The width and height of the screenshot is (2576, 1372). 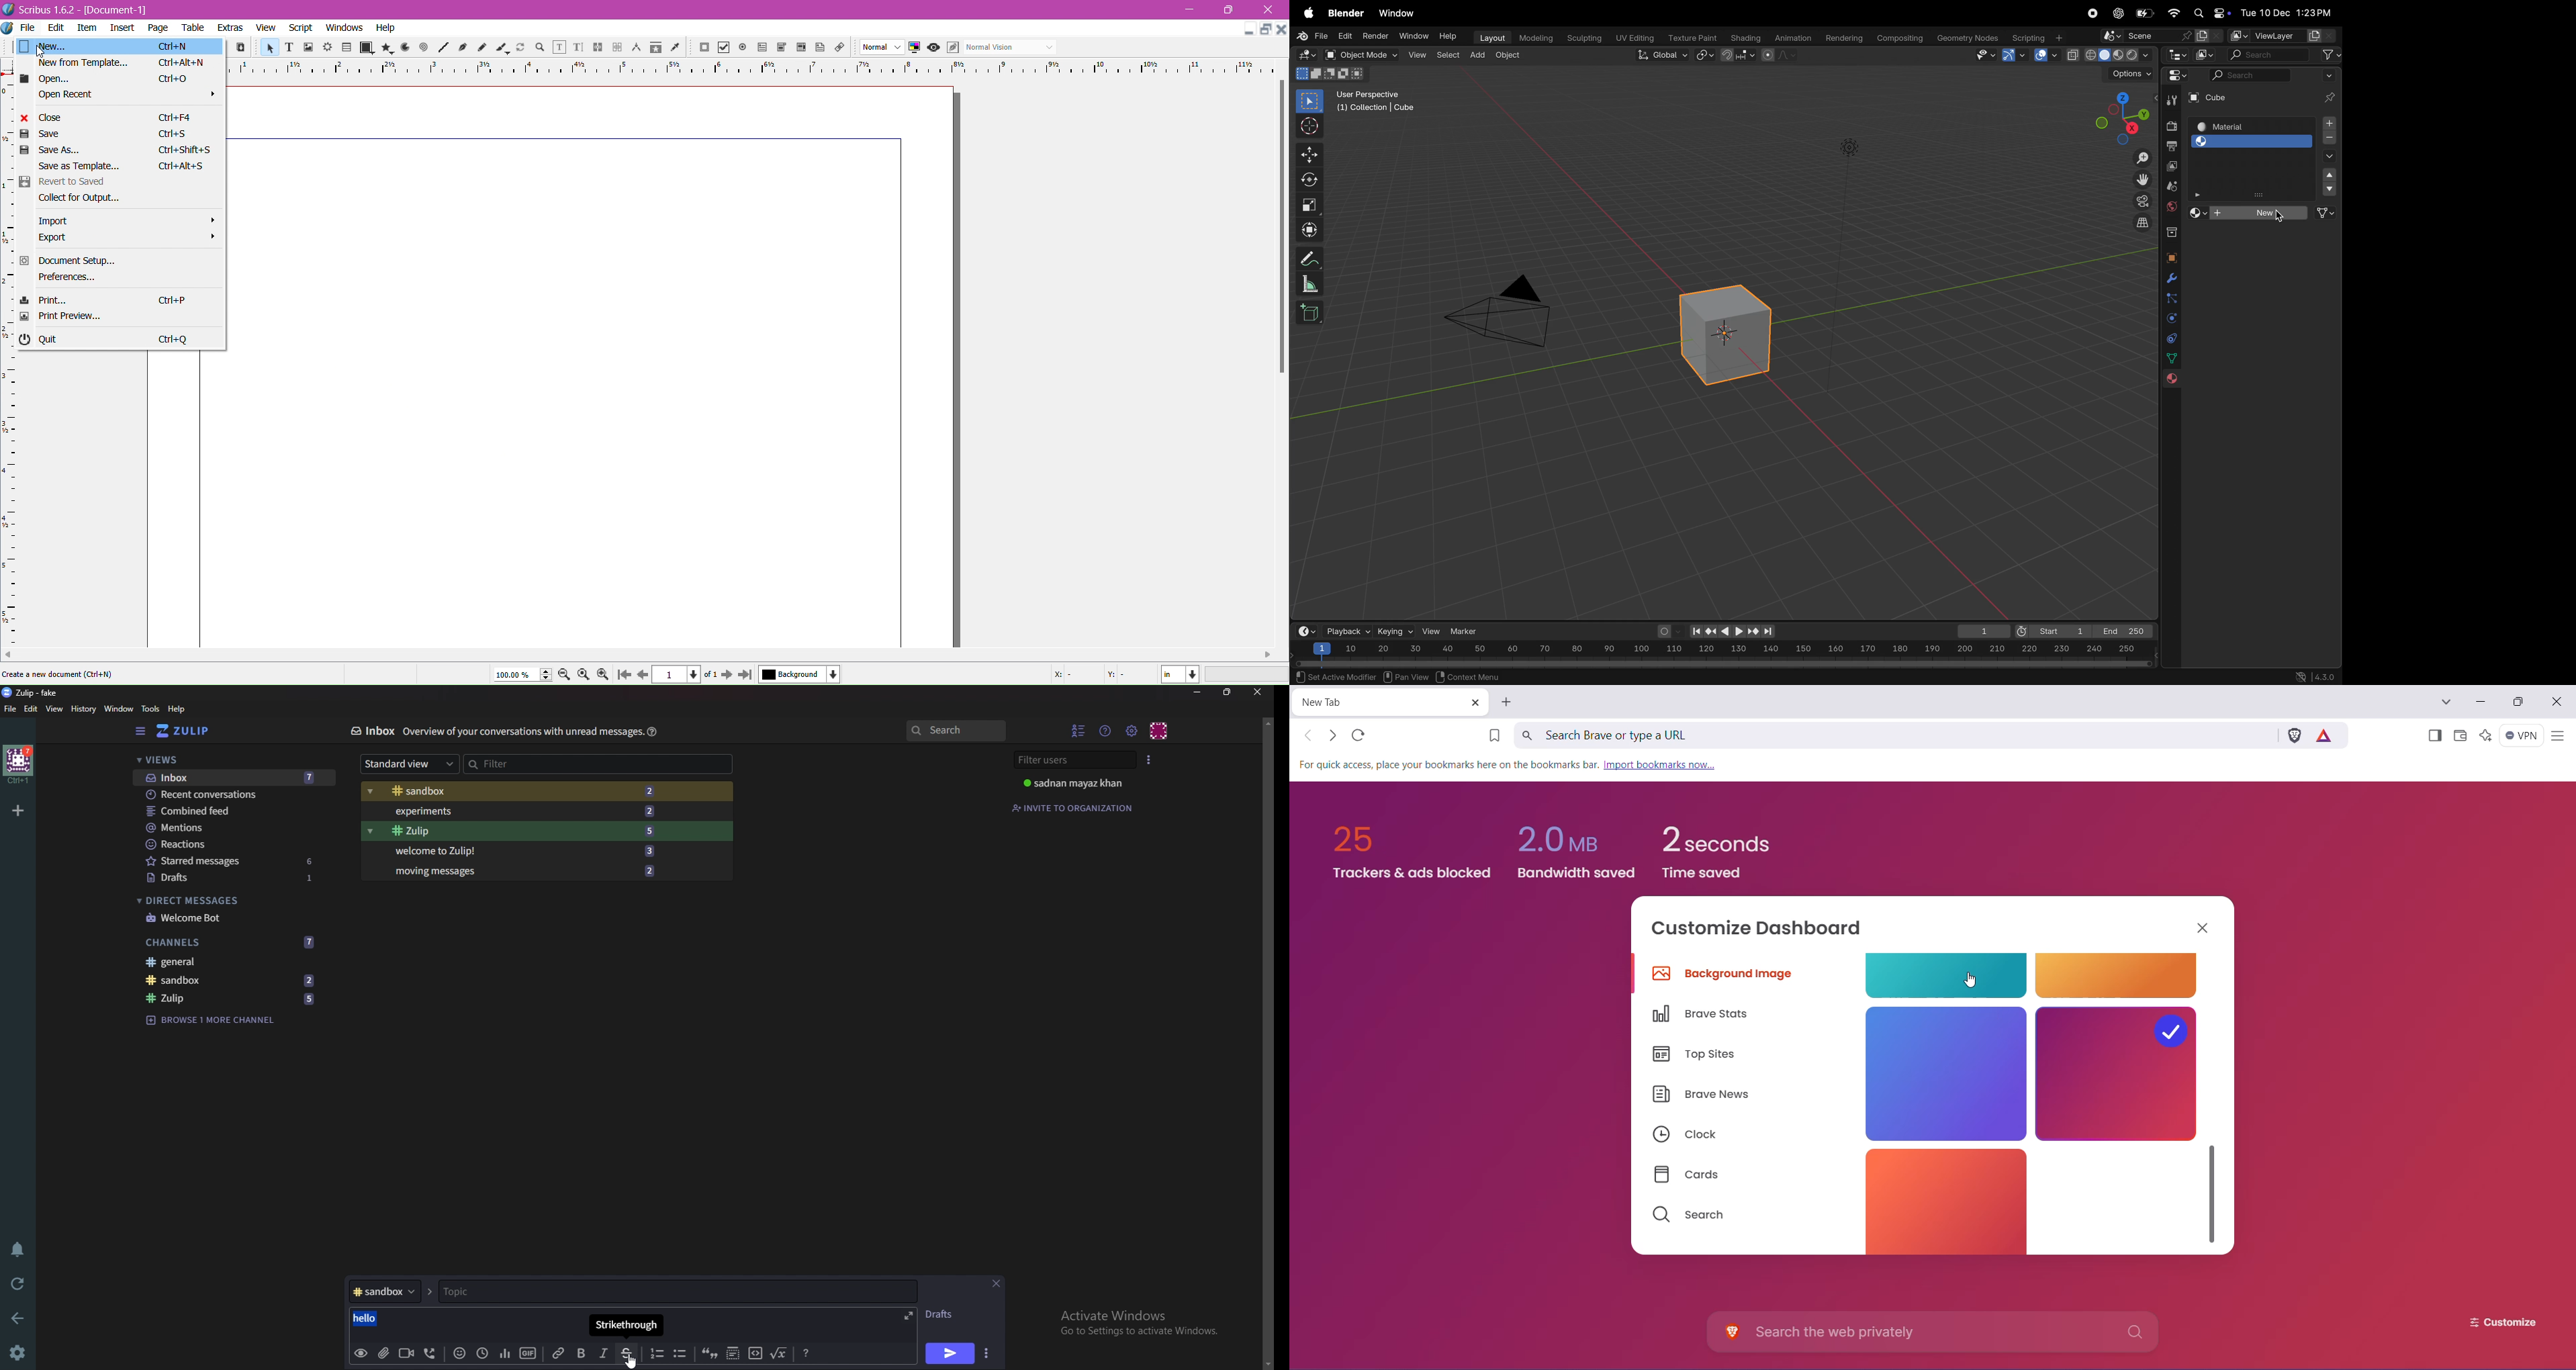 I want to click on Print, so click(x=122, y=299).